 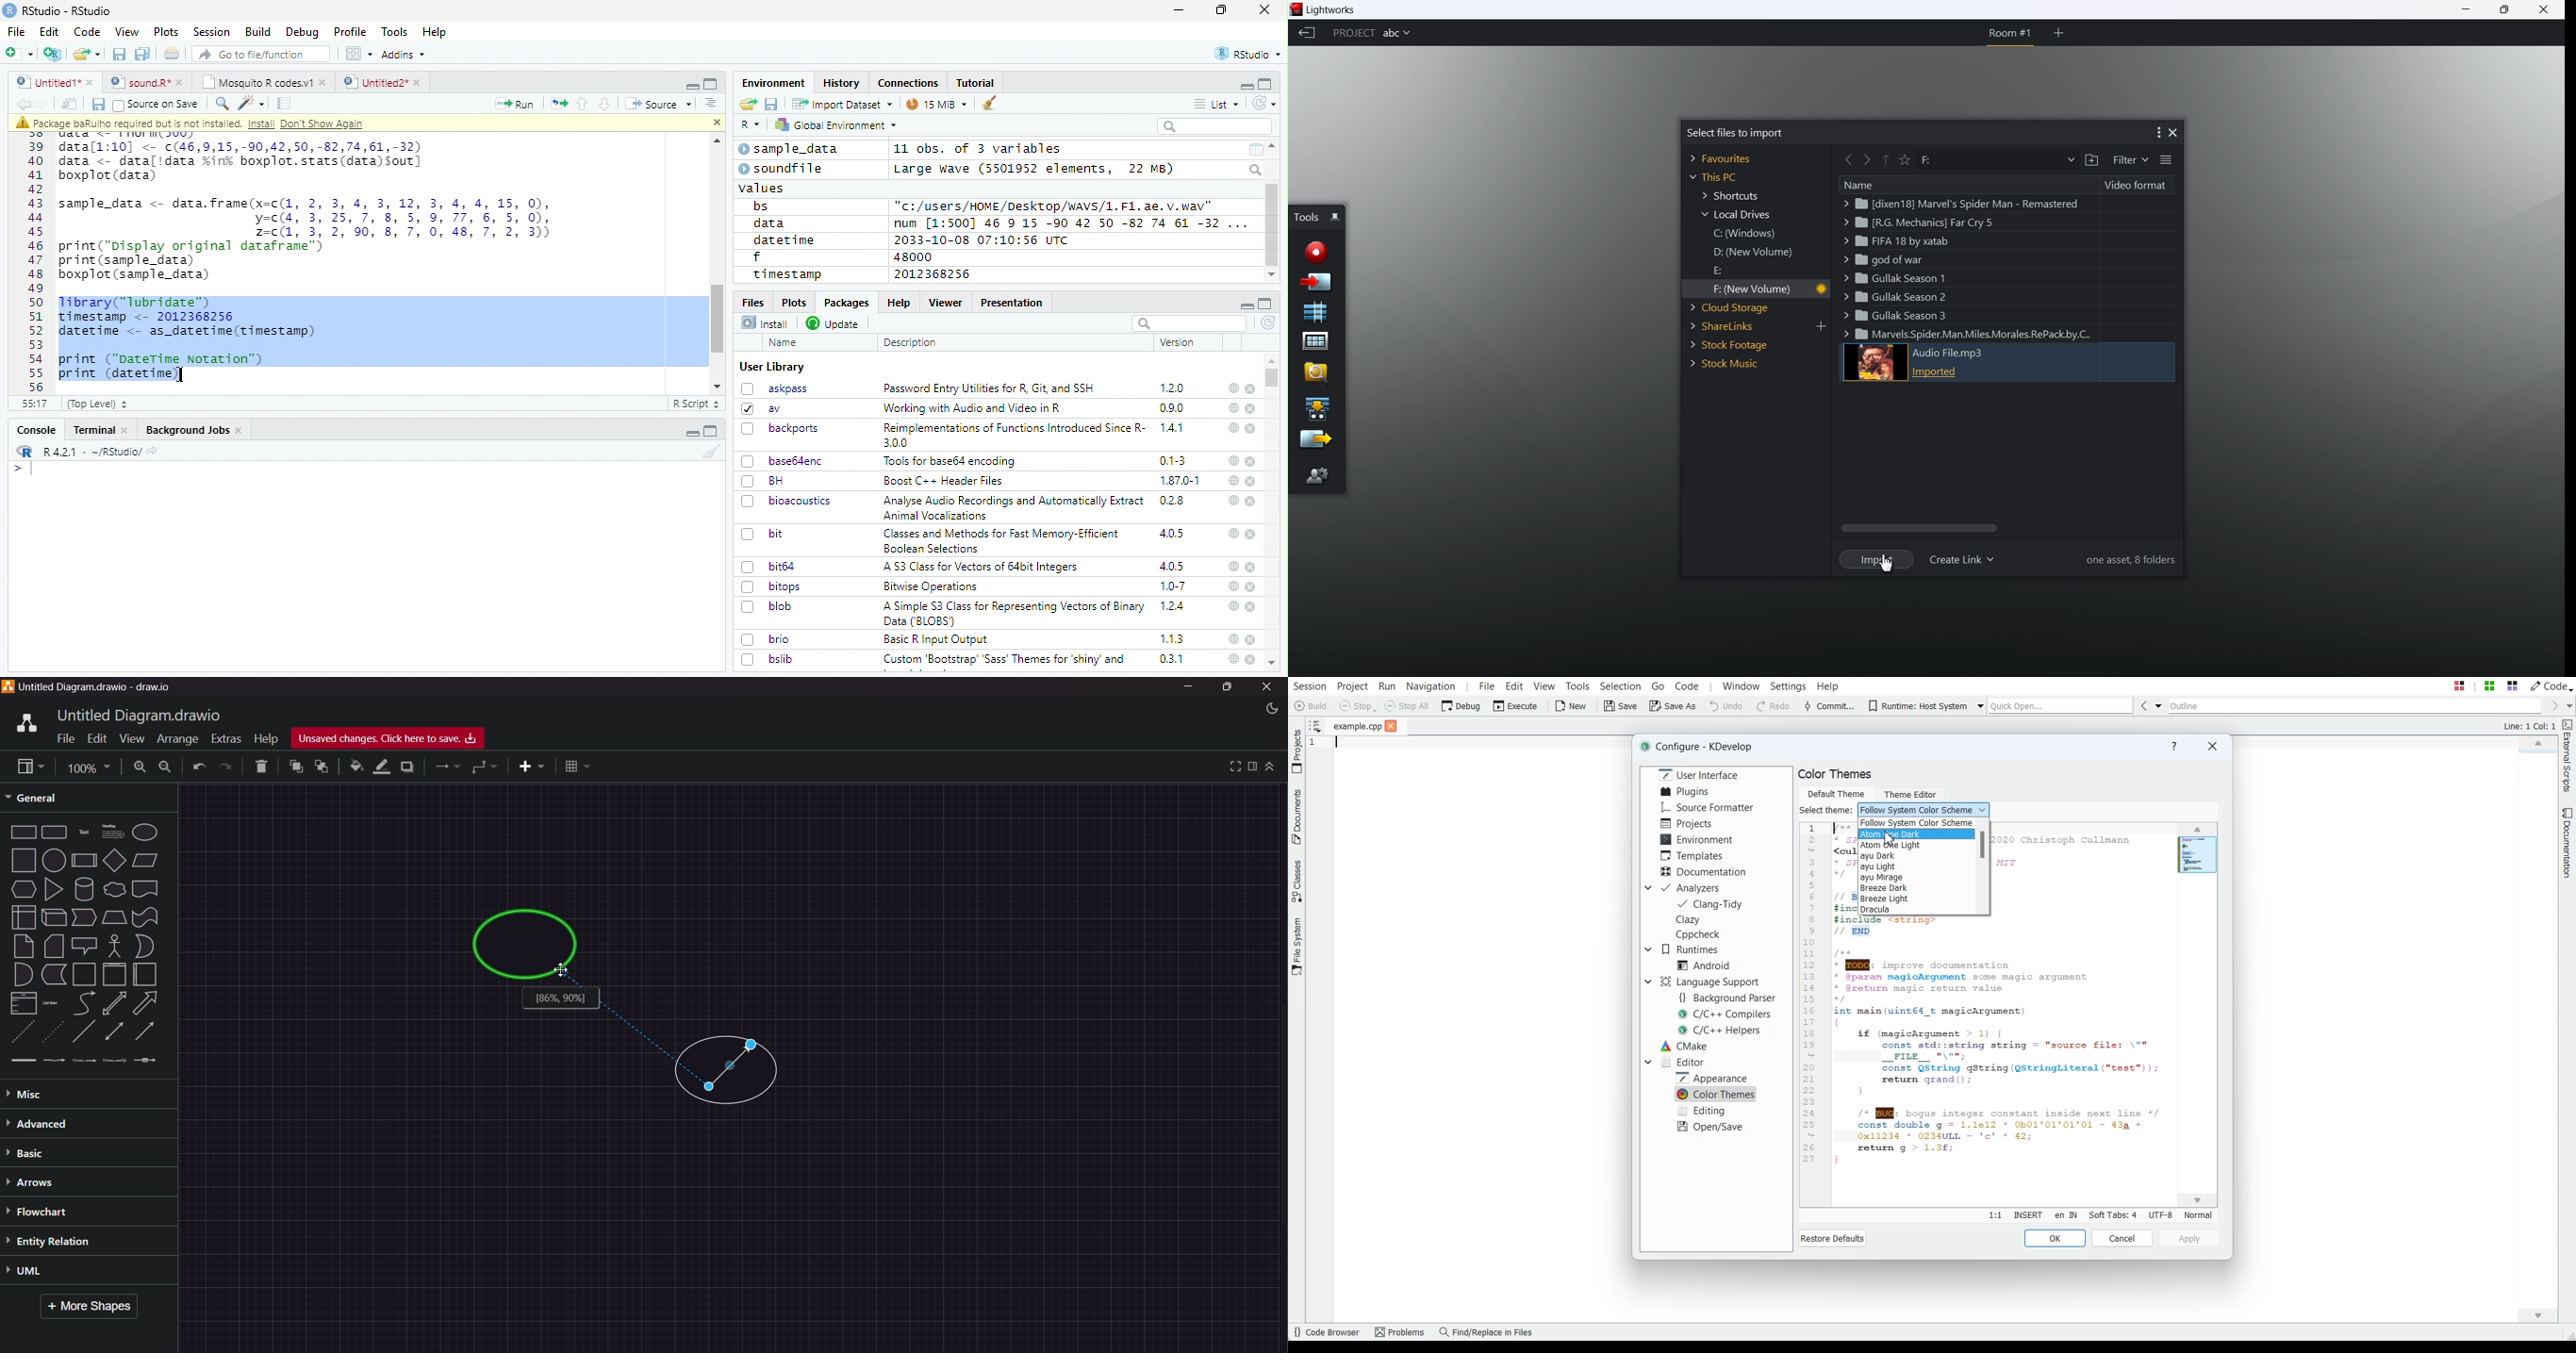 What do you see at coordinates (786, 501) in the screenshot?
I see `bioacoustics` at bounding box center [786, 501].